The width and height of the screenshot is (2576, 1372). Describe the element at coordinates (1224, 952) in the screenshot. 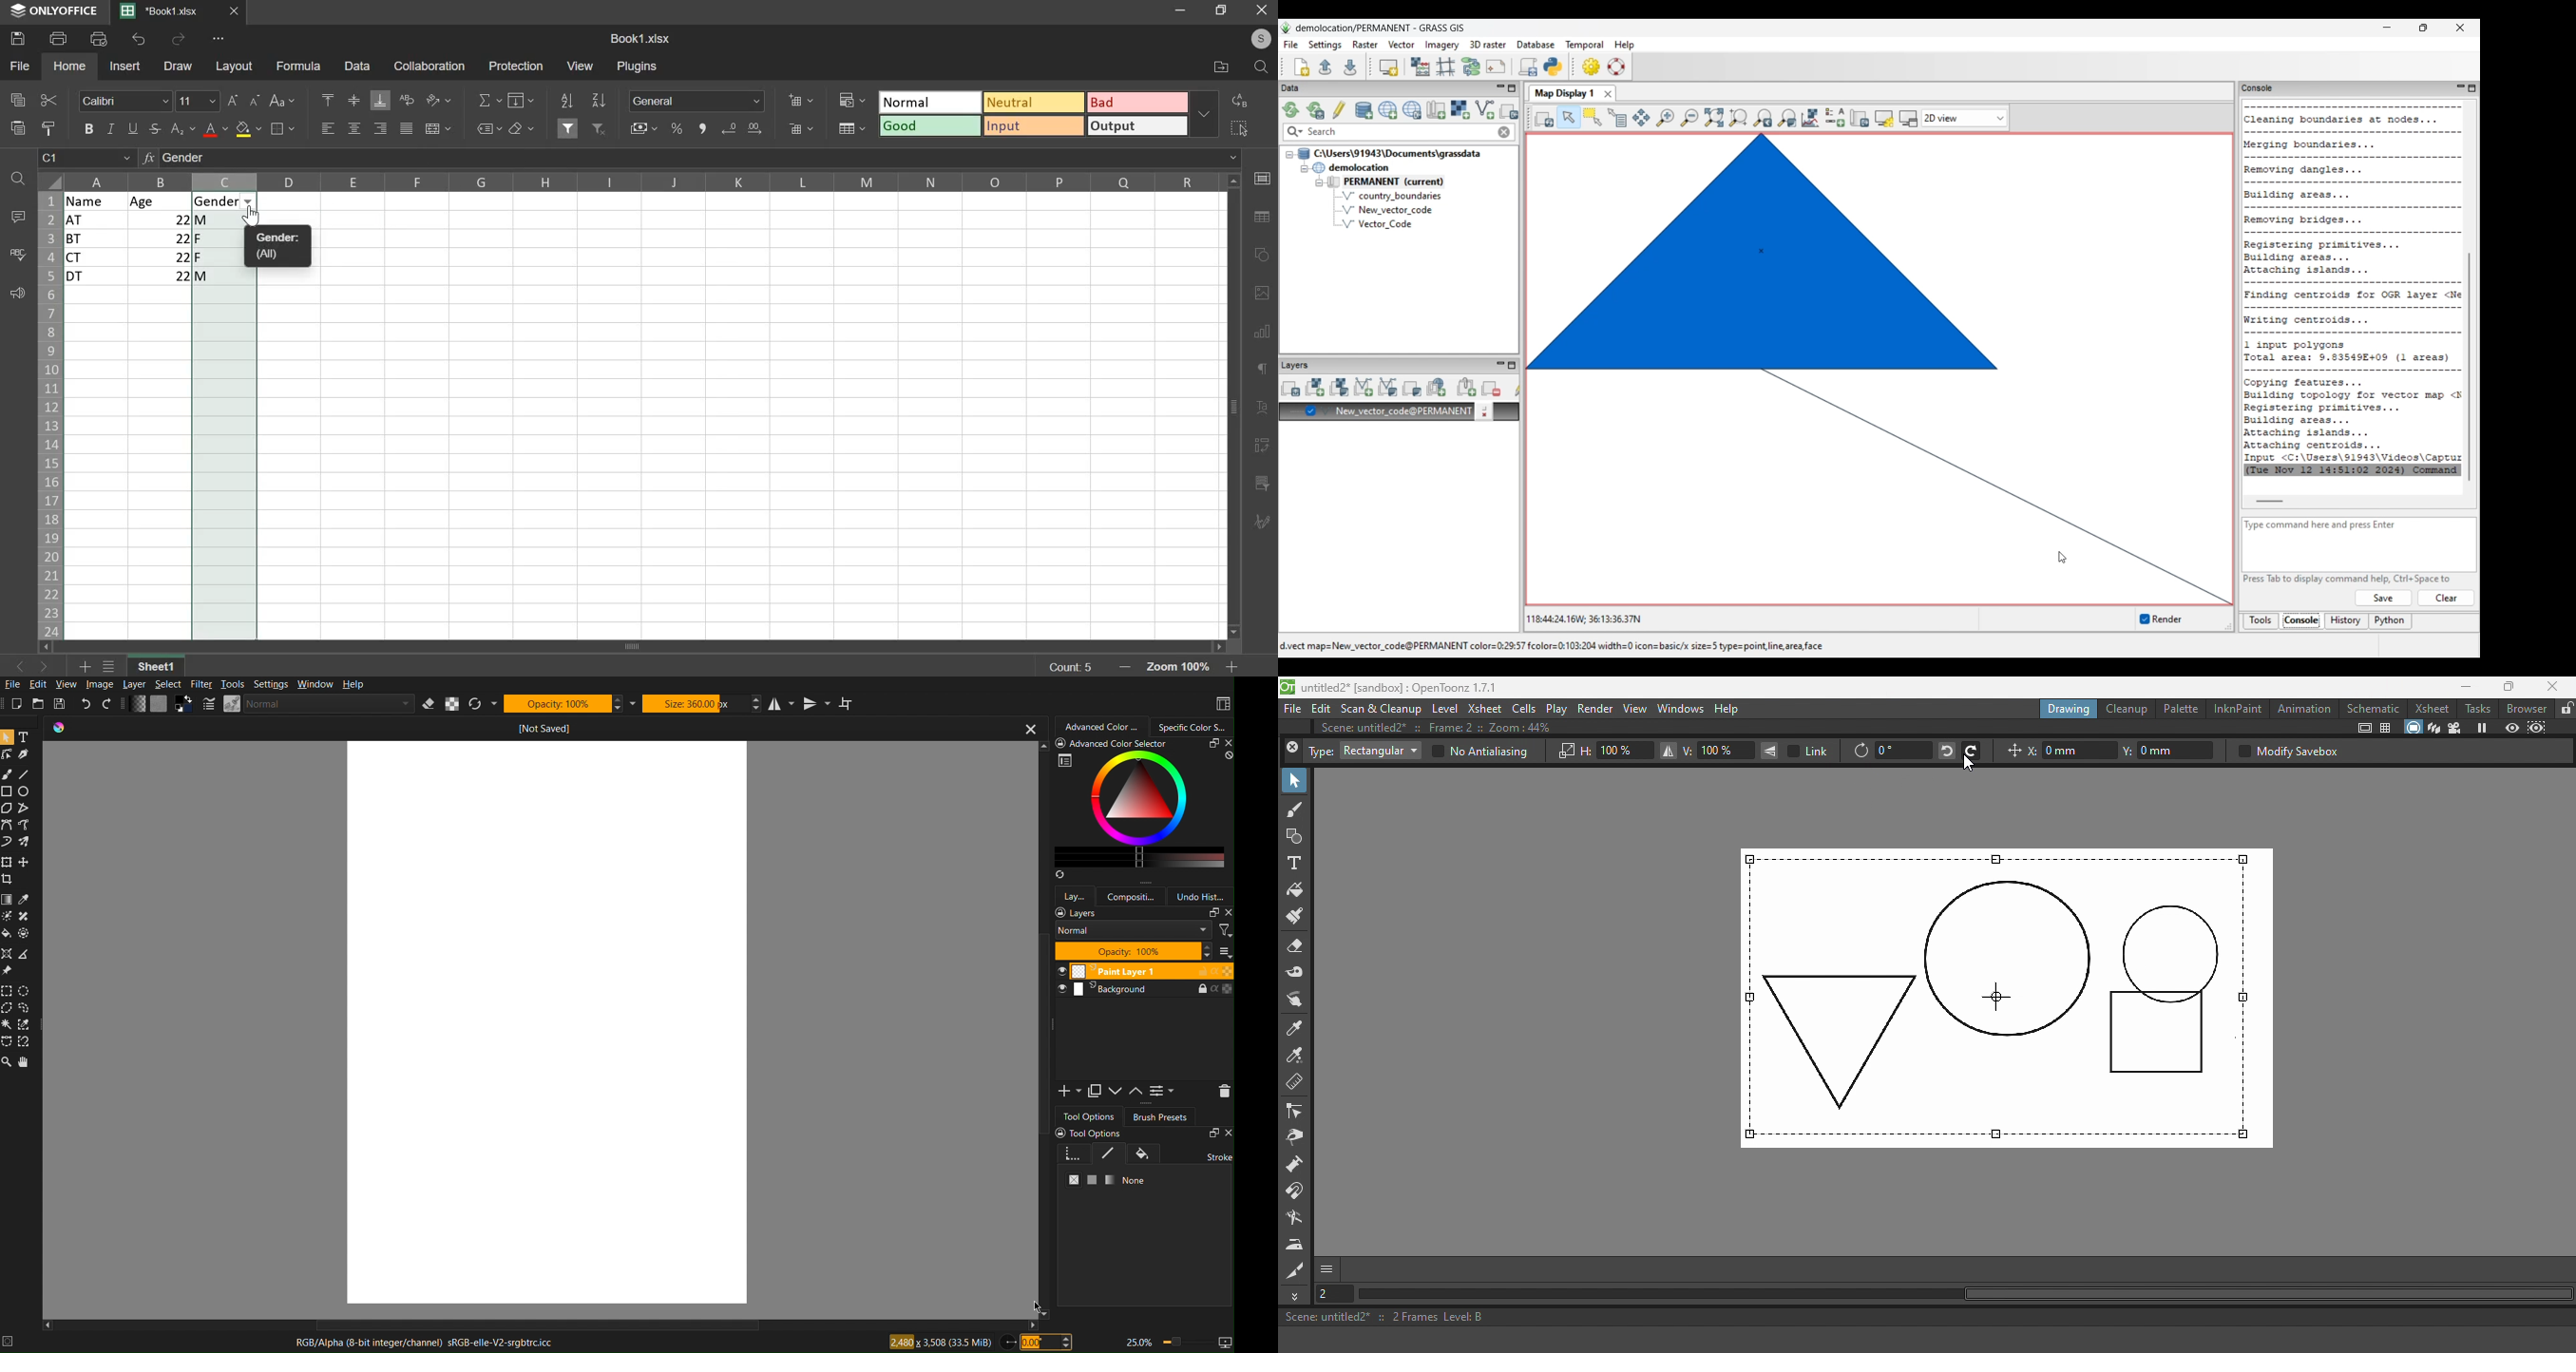

I see `thumbnail` at that location.